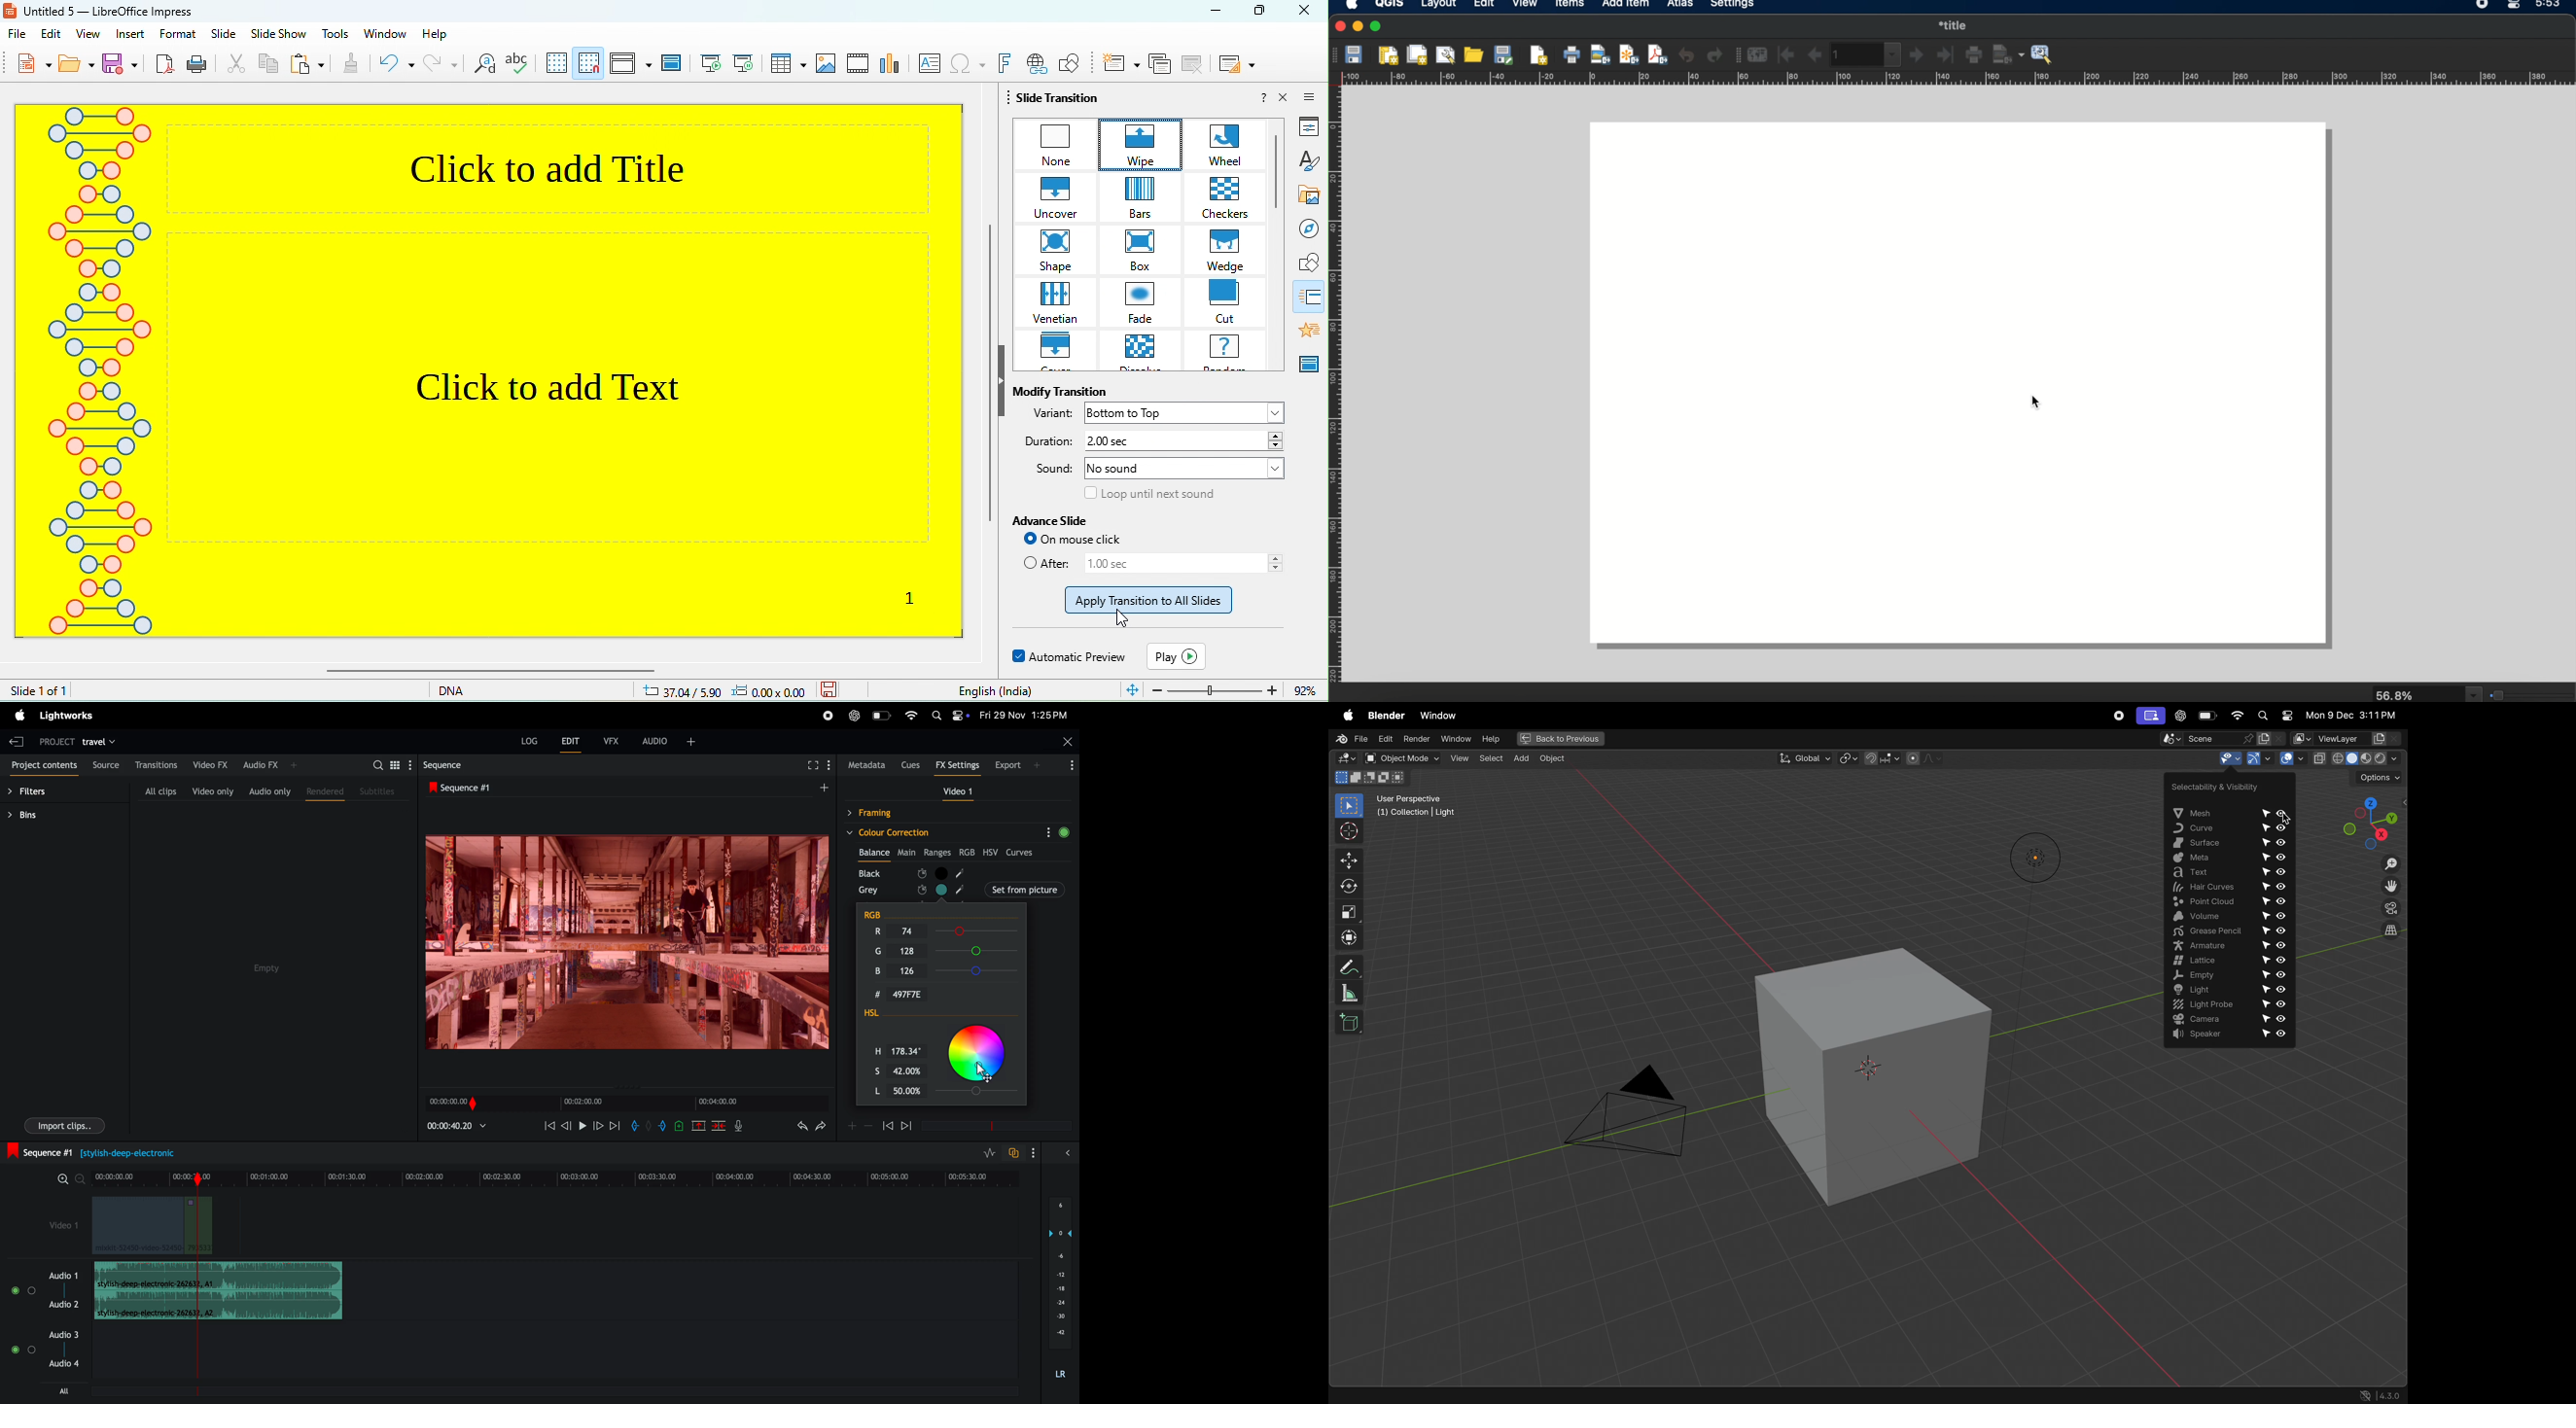 The image size is (2576, 1428). I want to click on undo, so click(799, 1127).